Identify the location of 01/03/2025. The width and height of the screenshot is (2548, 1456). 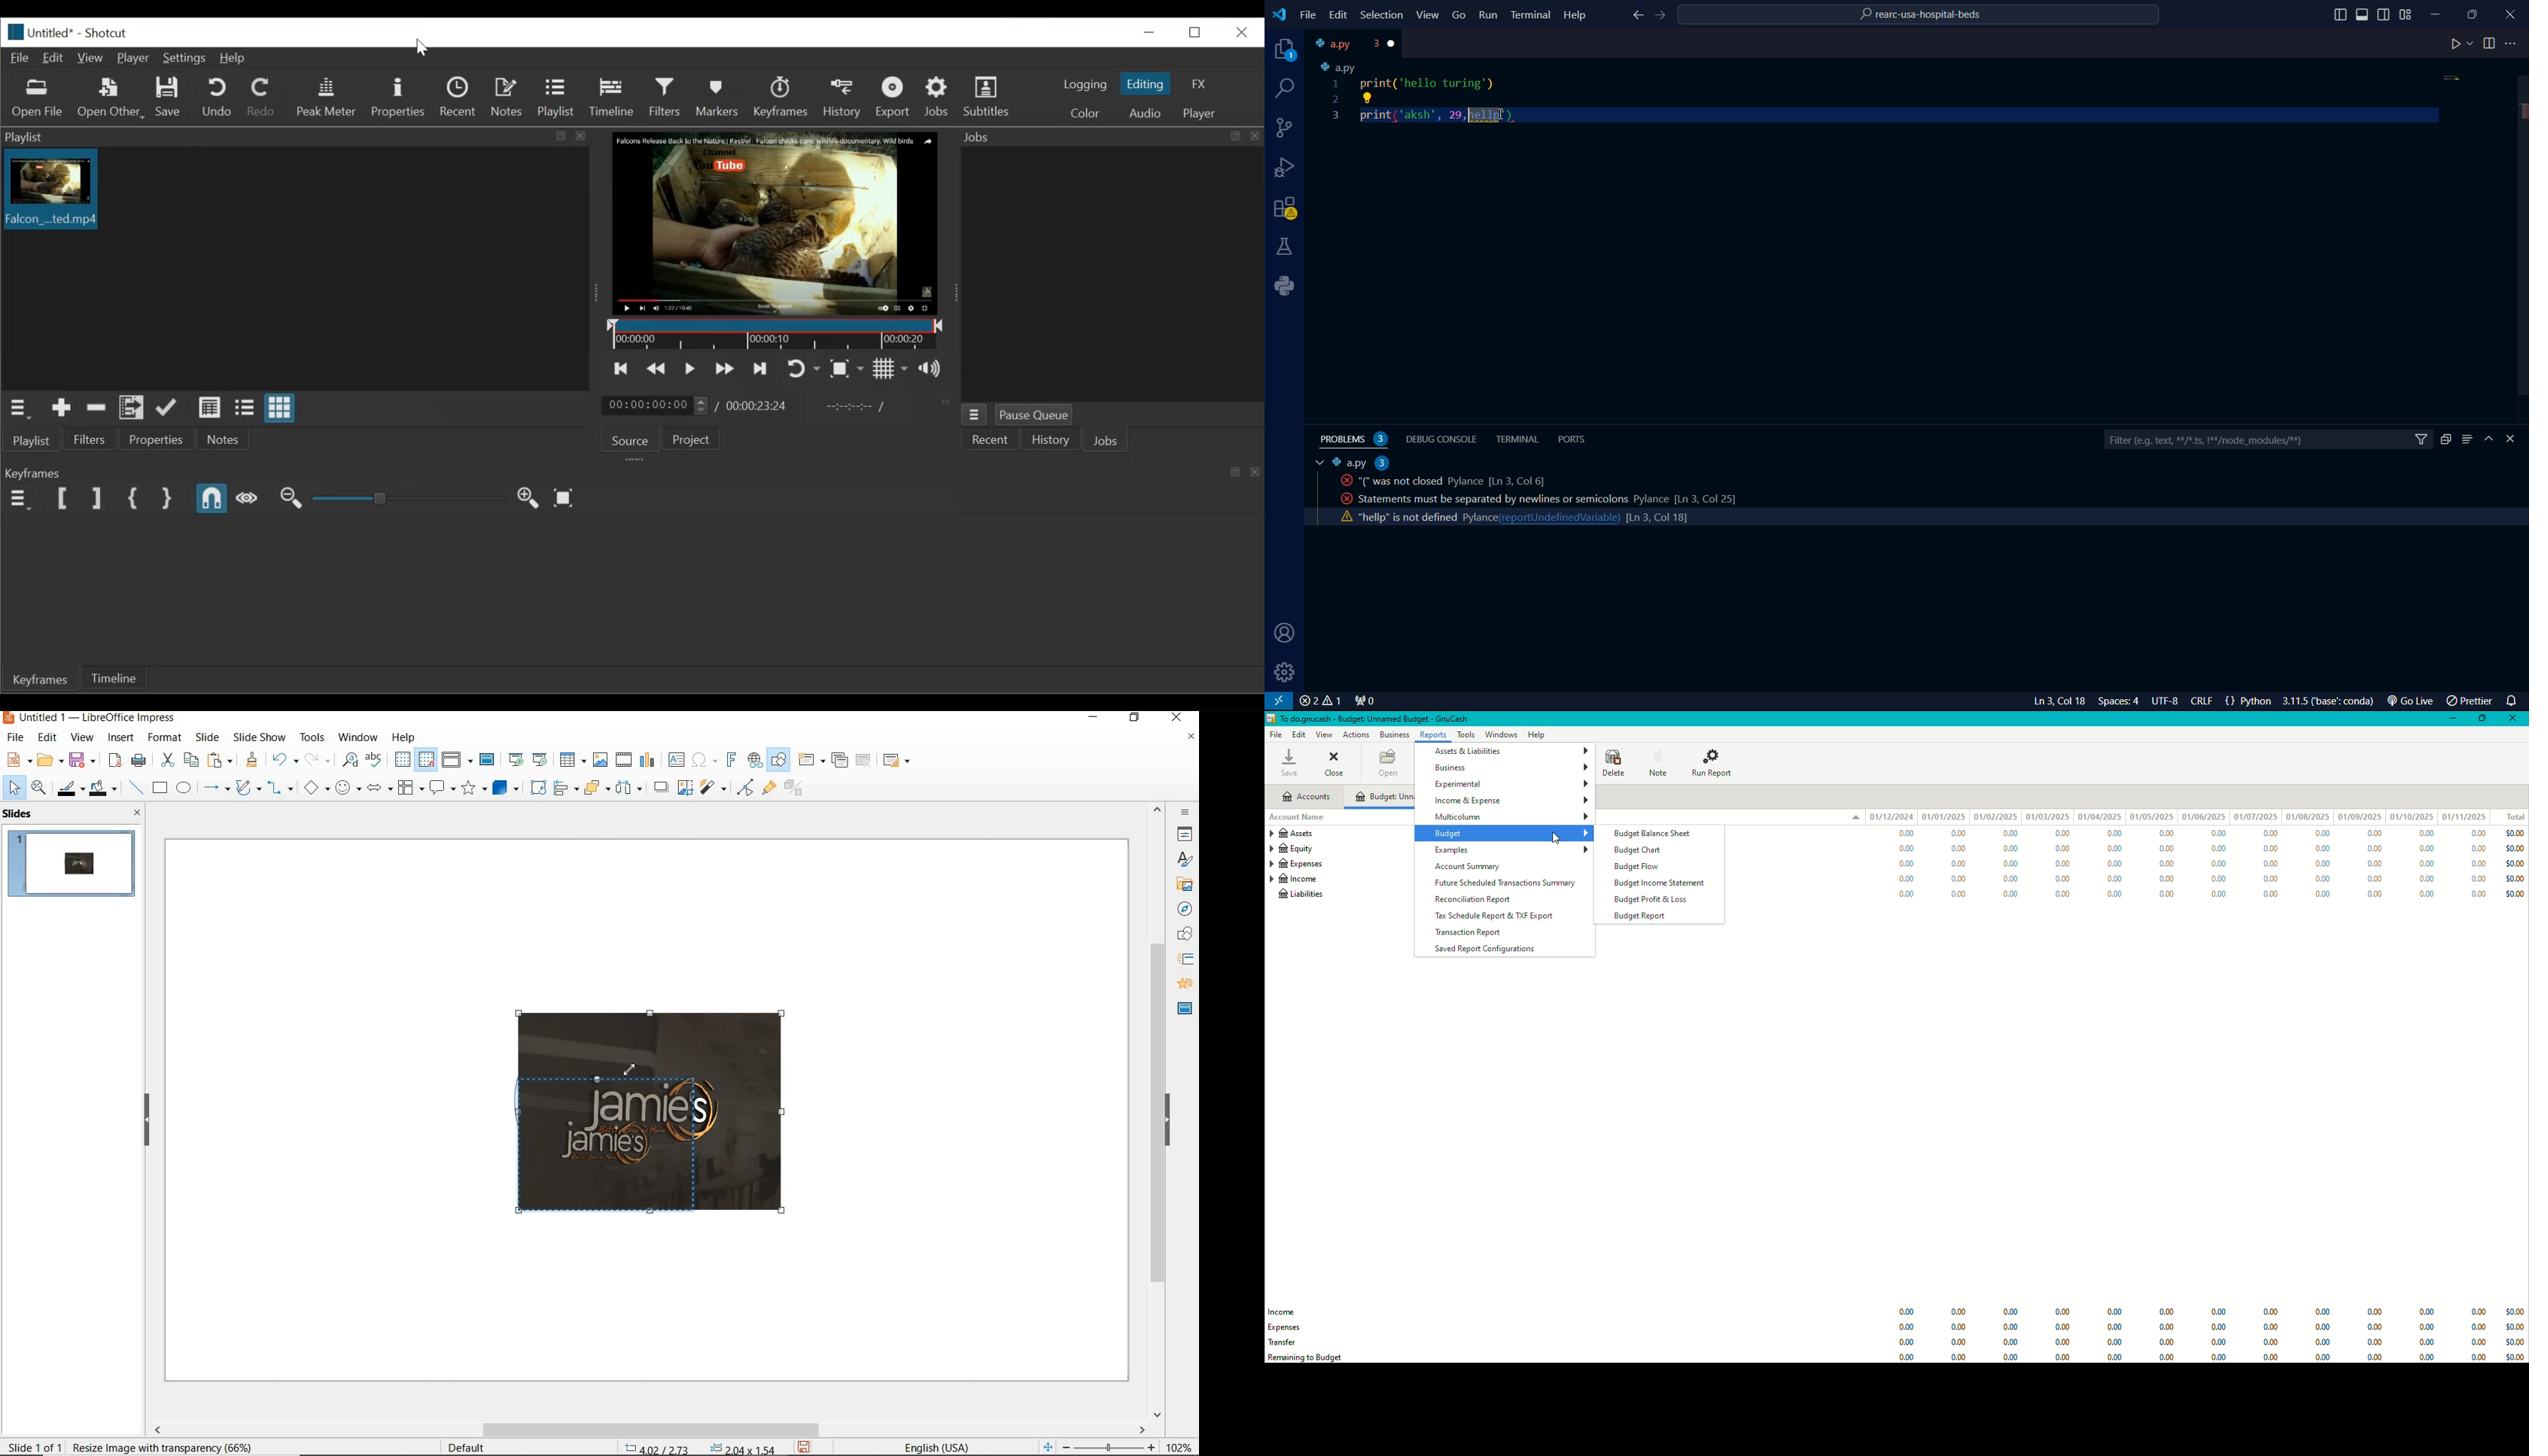
(2047, 816).